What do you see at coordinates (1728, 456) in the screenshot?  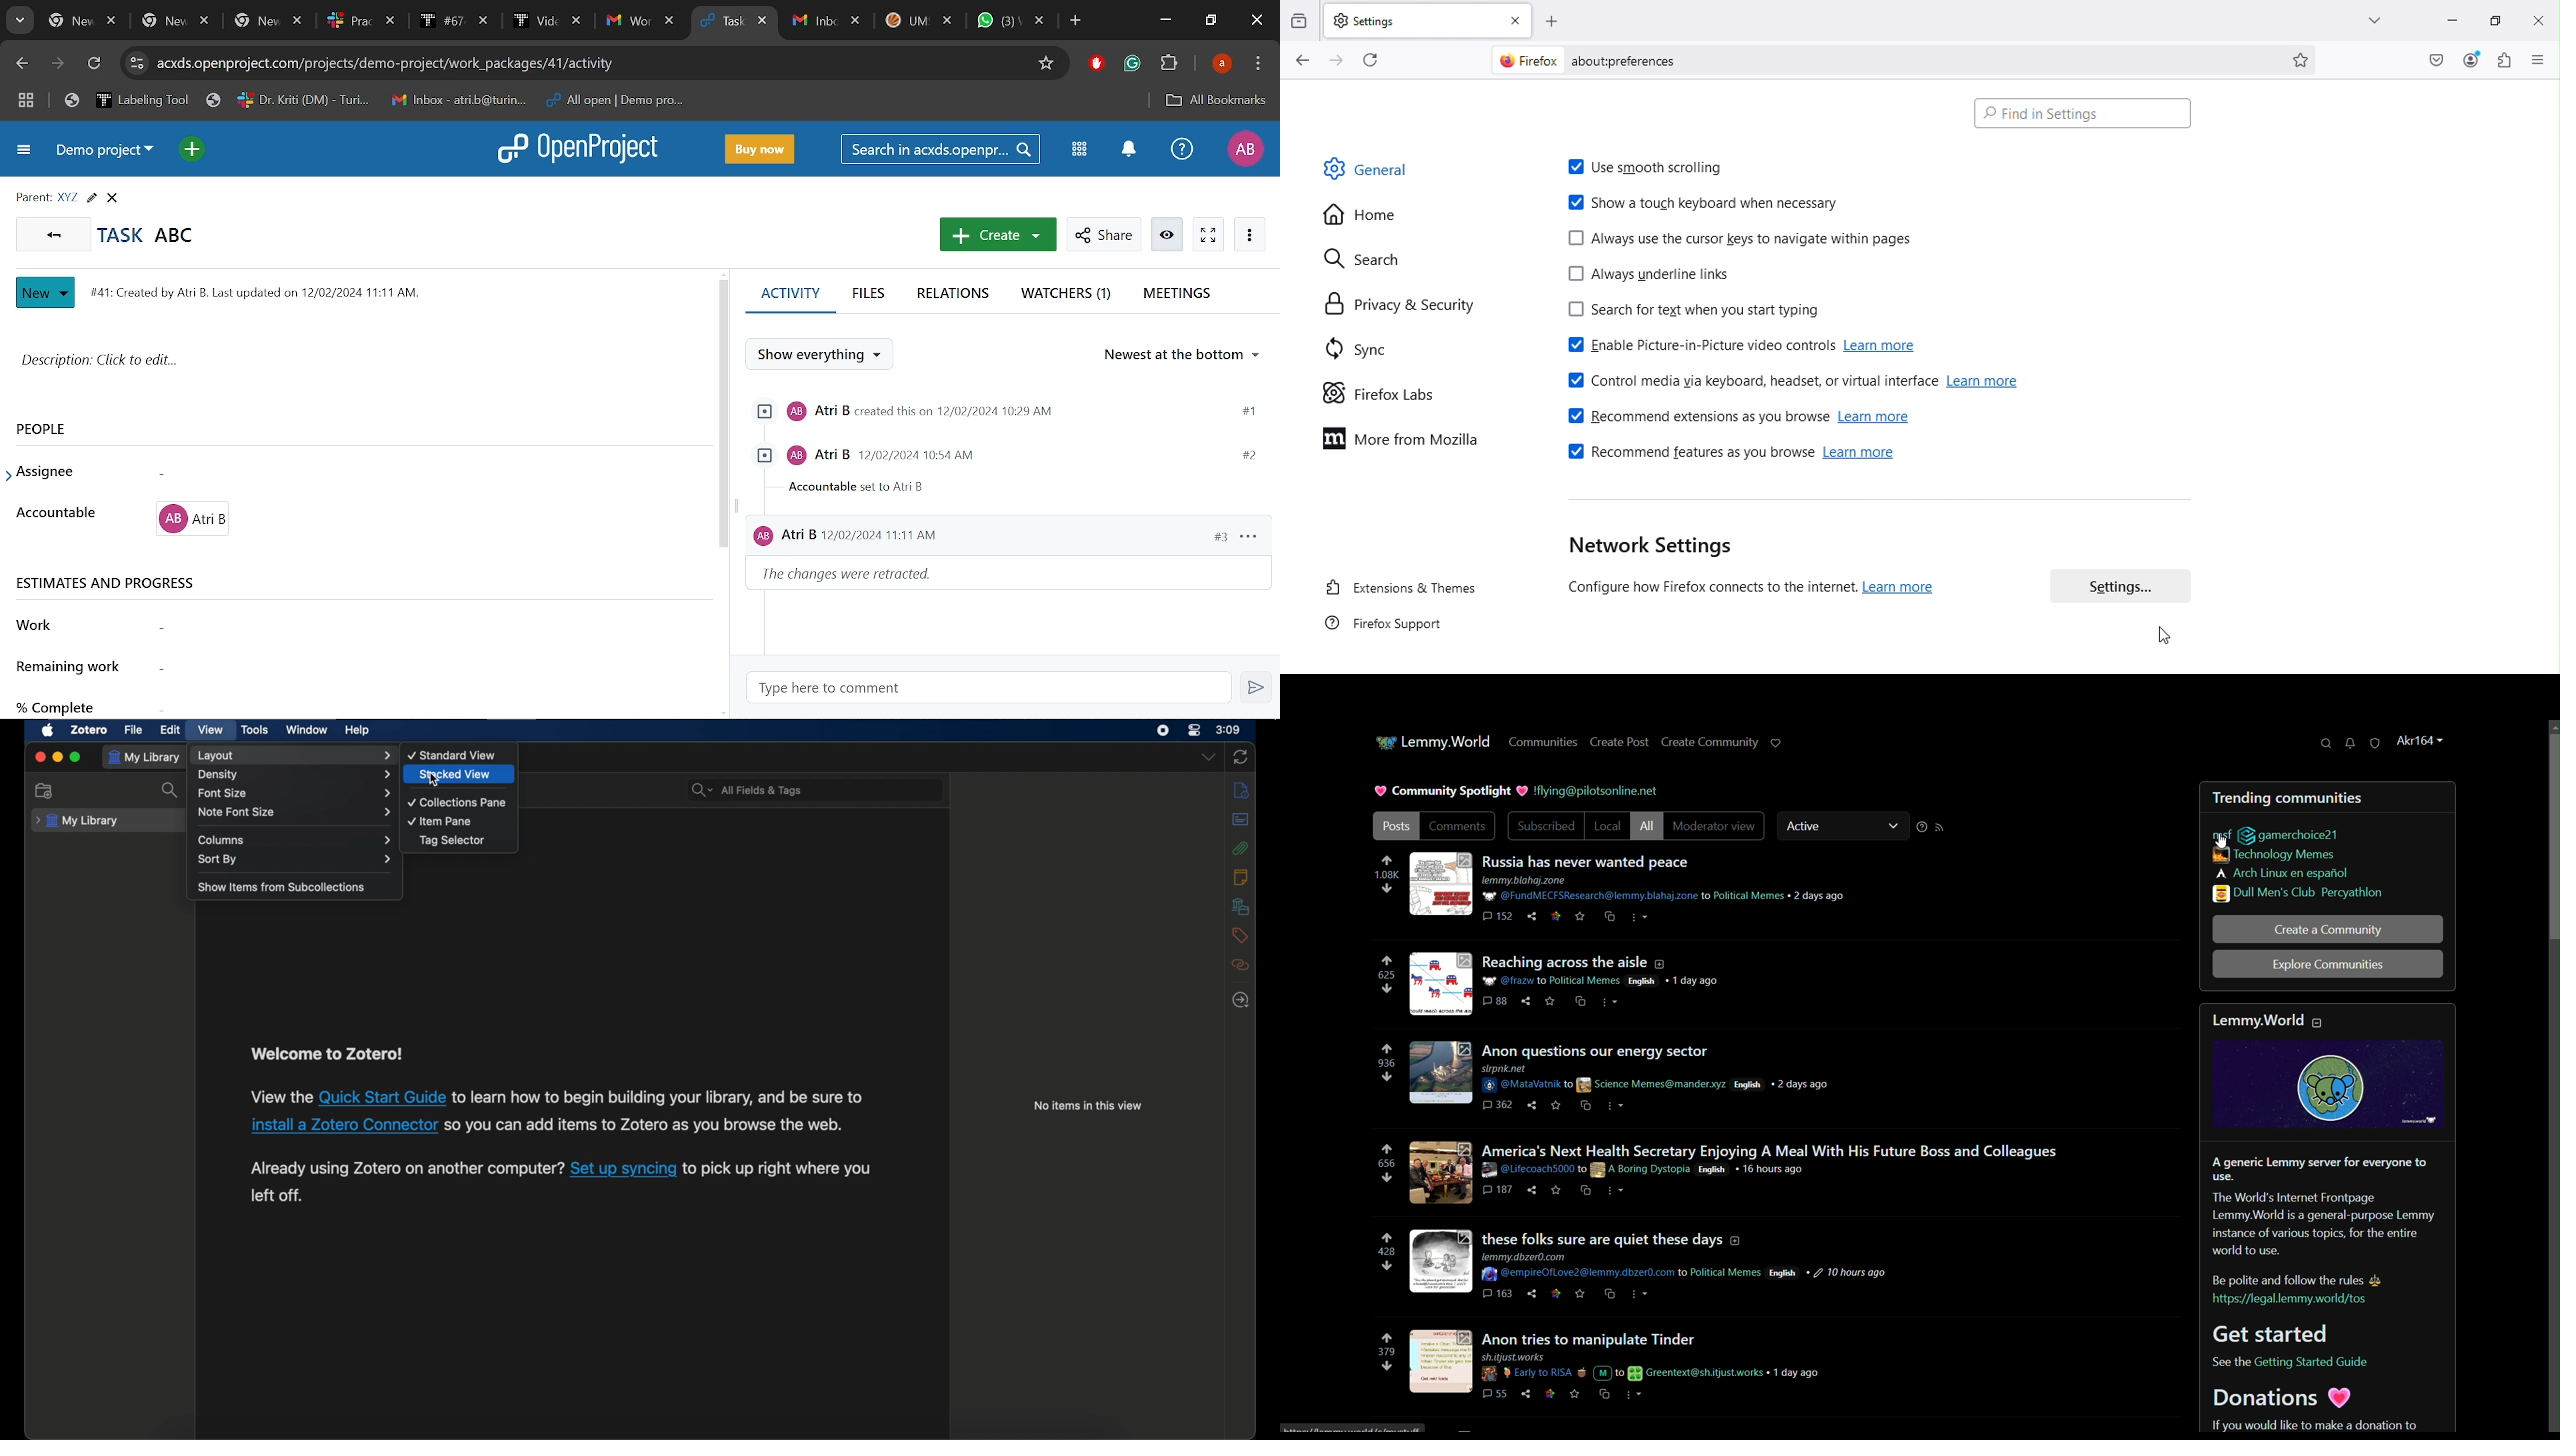 I see `Recommended features as you browse` at bounding box center [1728, 456].